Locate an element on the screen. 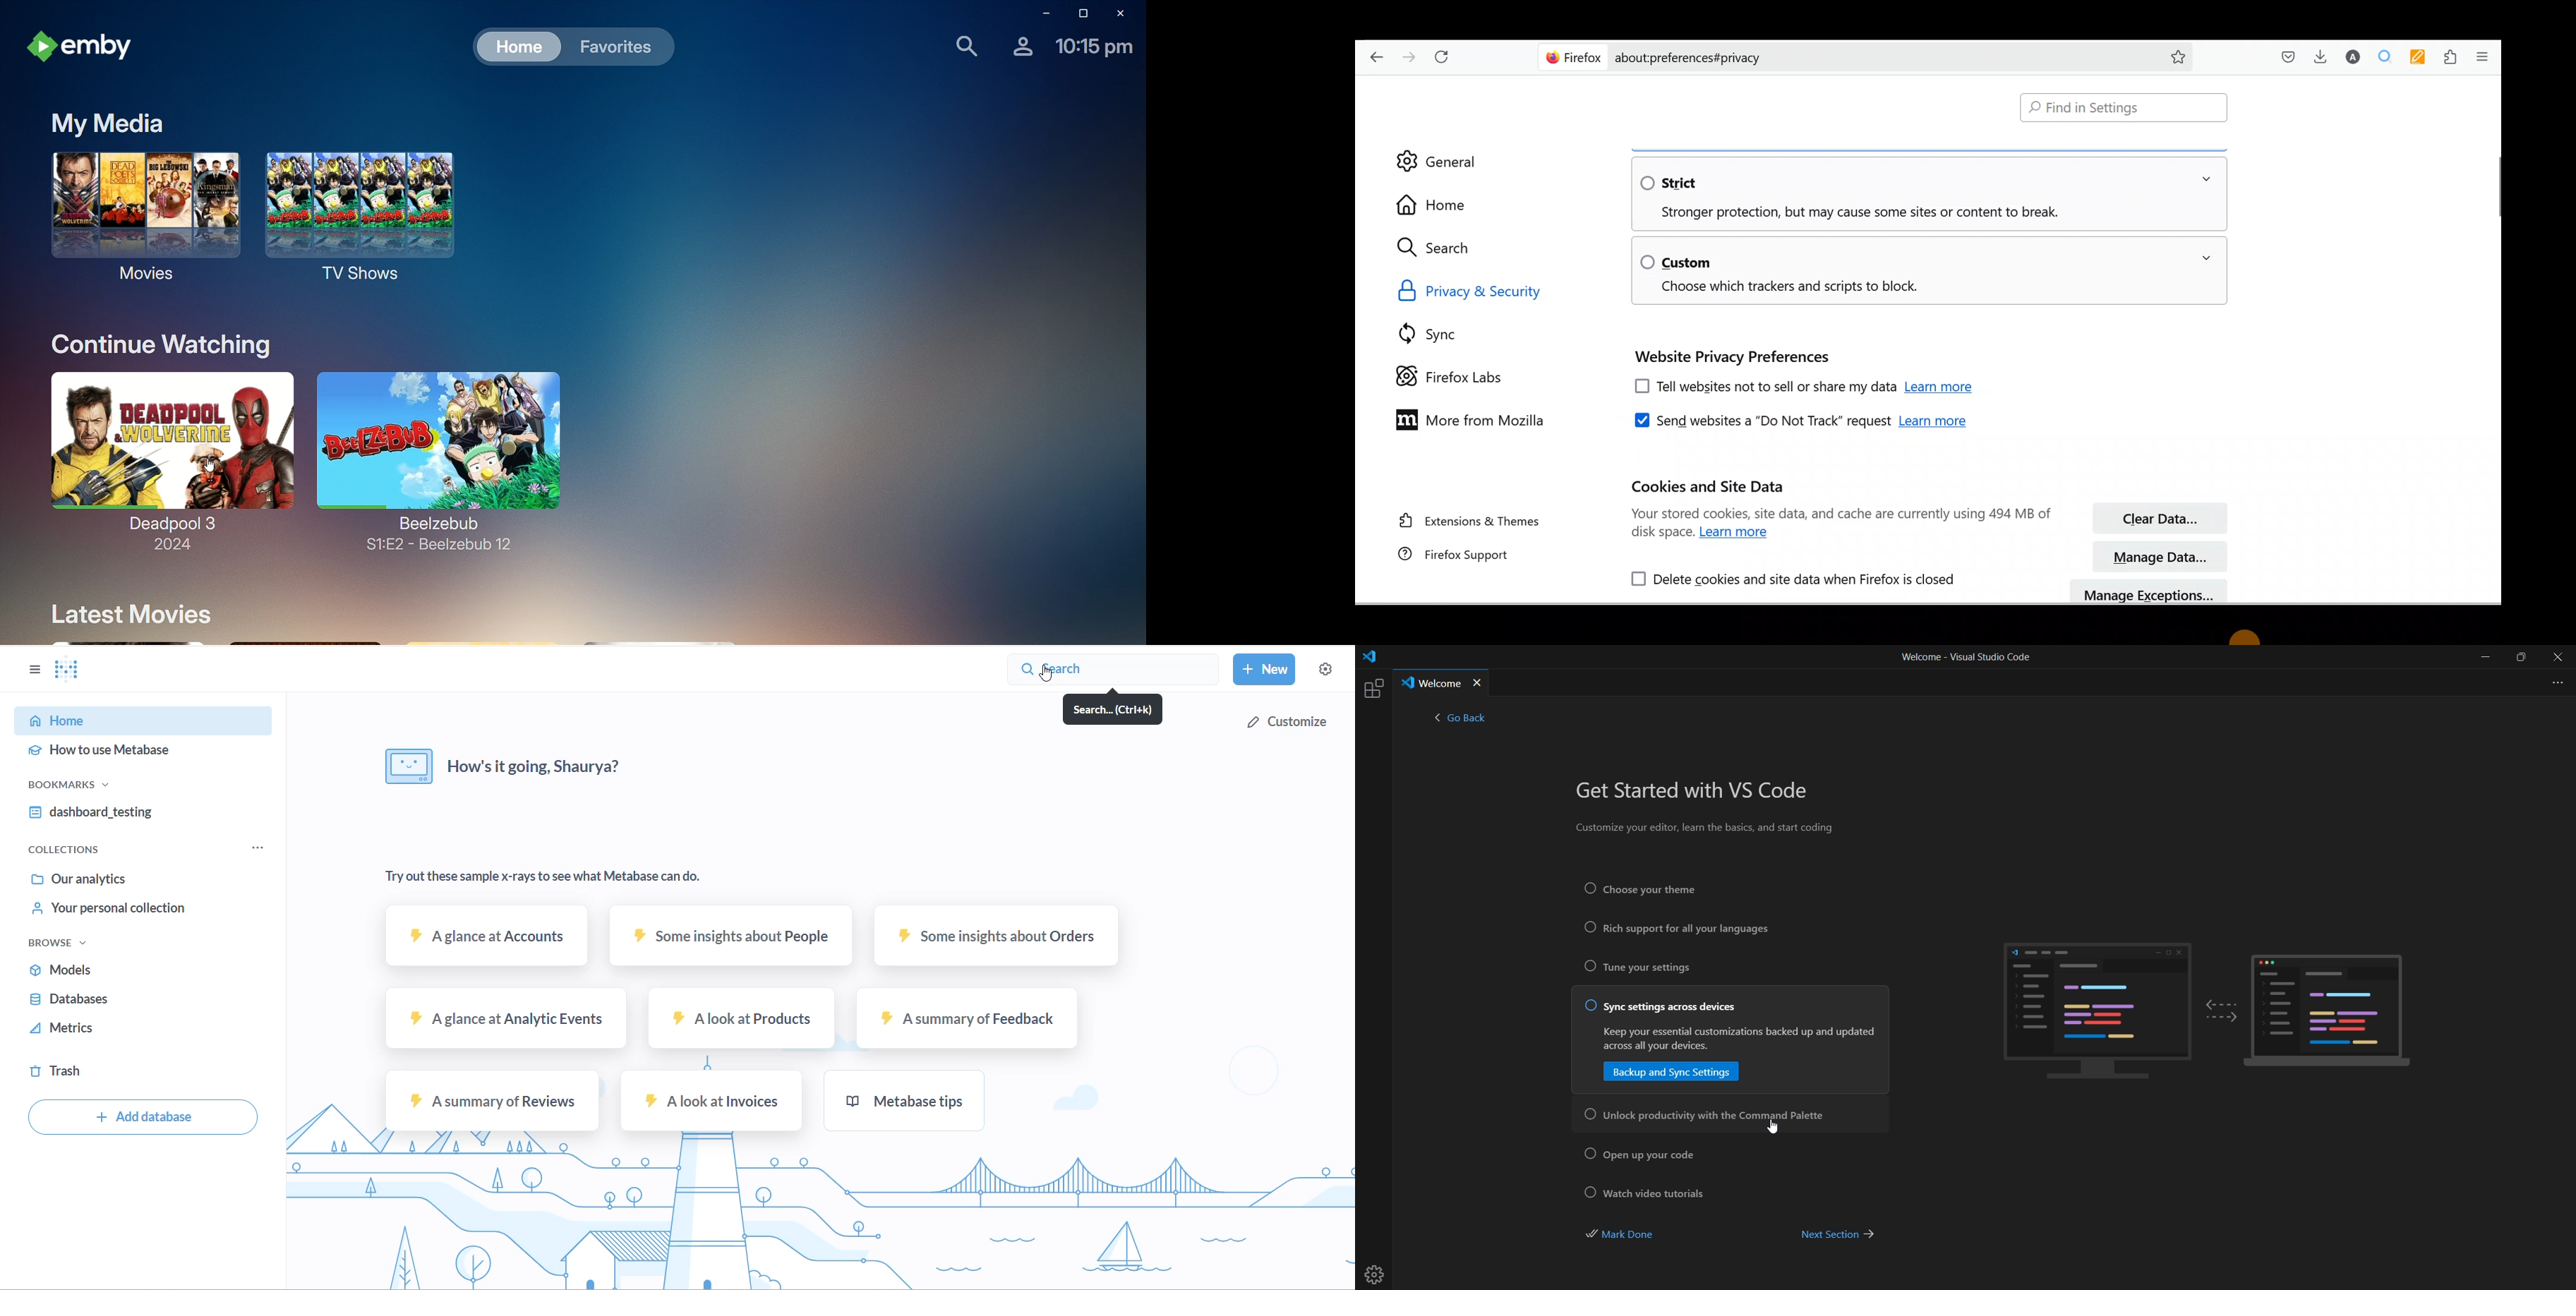  add database is located at coordinates (138, 1118).